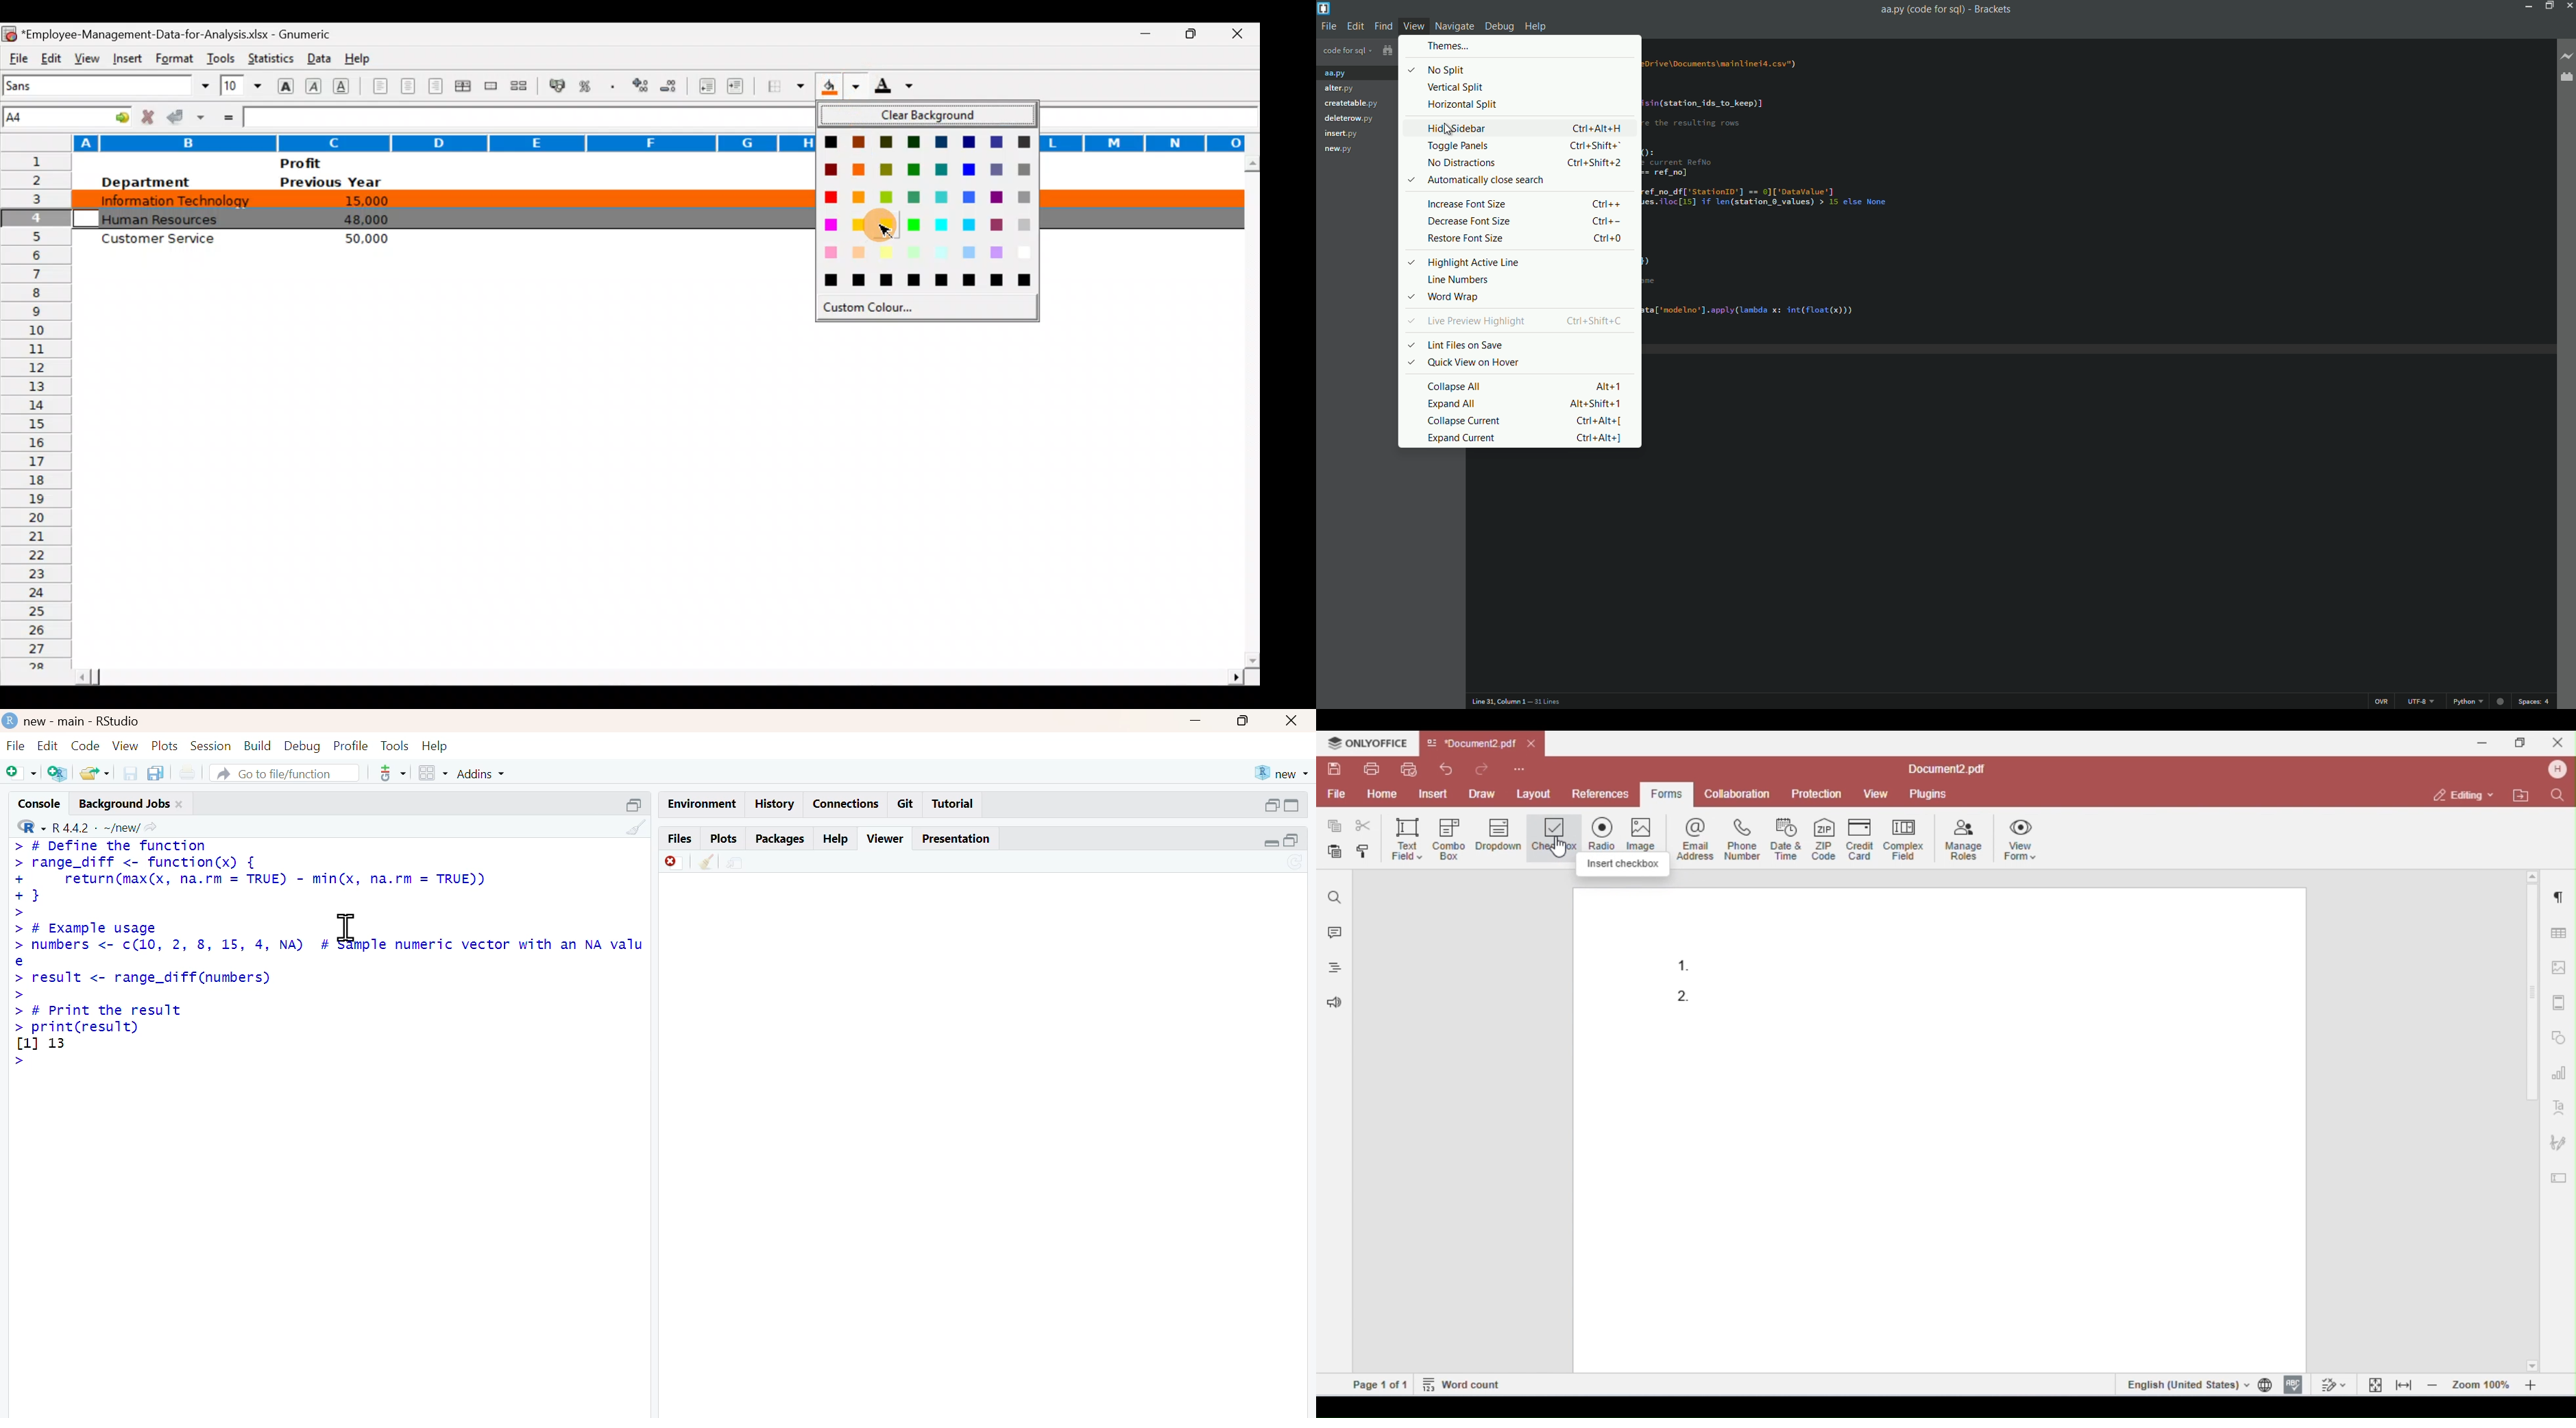  What do you see at coordinates (723, 839) in the screenshot?
I see `plots` at bounding box center [723, 839].